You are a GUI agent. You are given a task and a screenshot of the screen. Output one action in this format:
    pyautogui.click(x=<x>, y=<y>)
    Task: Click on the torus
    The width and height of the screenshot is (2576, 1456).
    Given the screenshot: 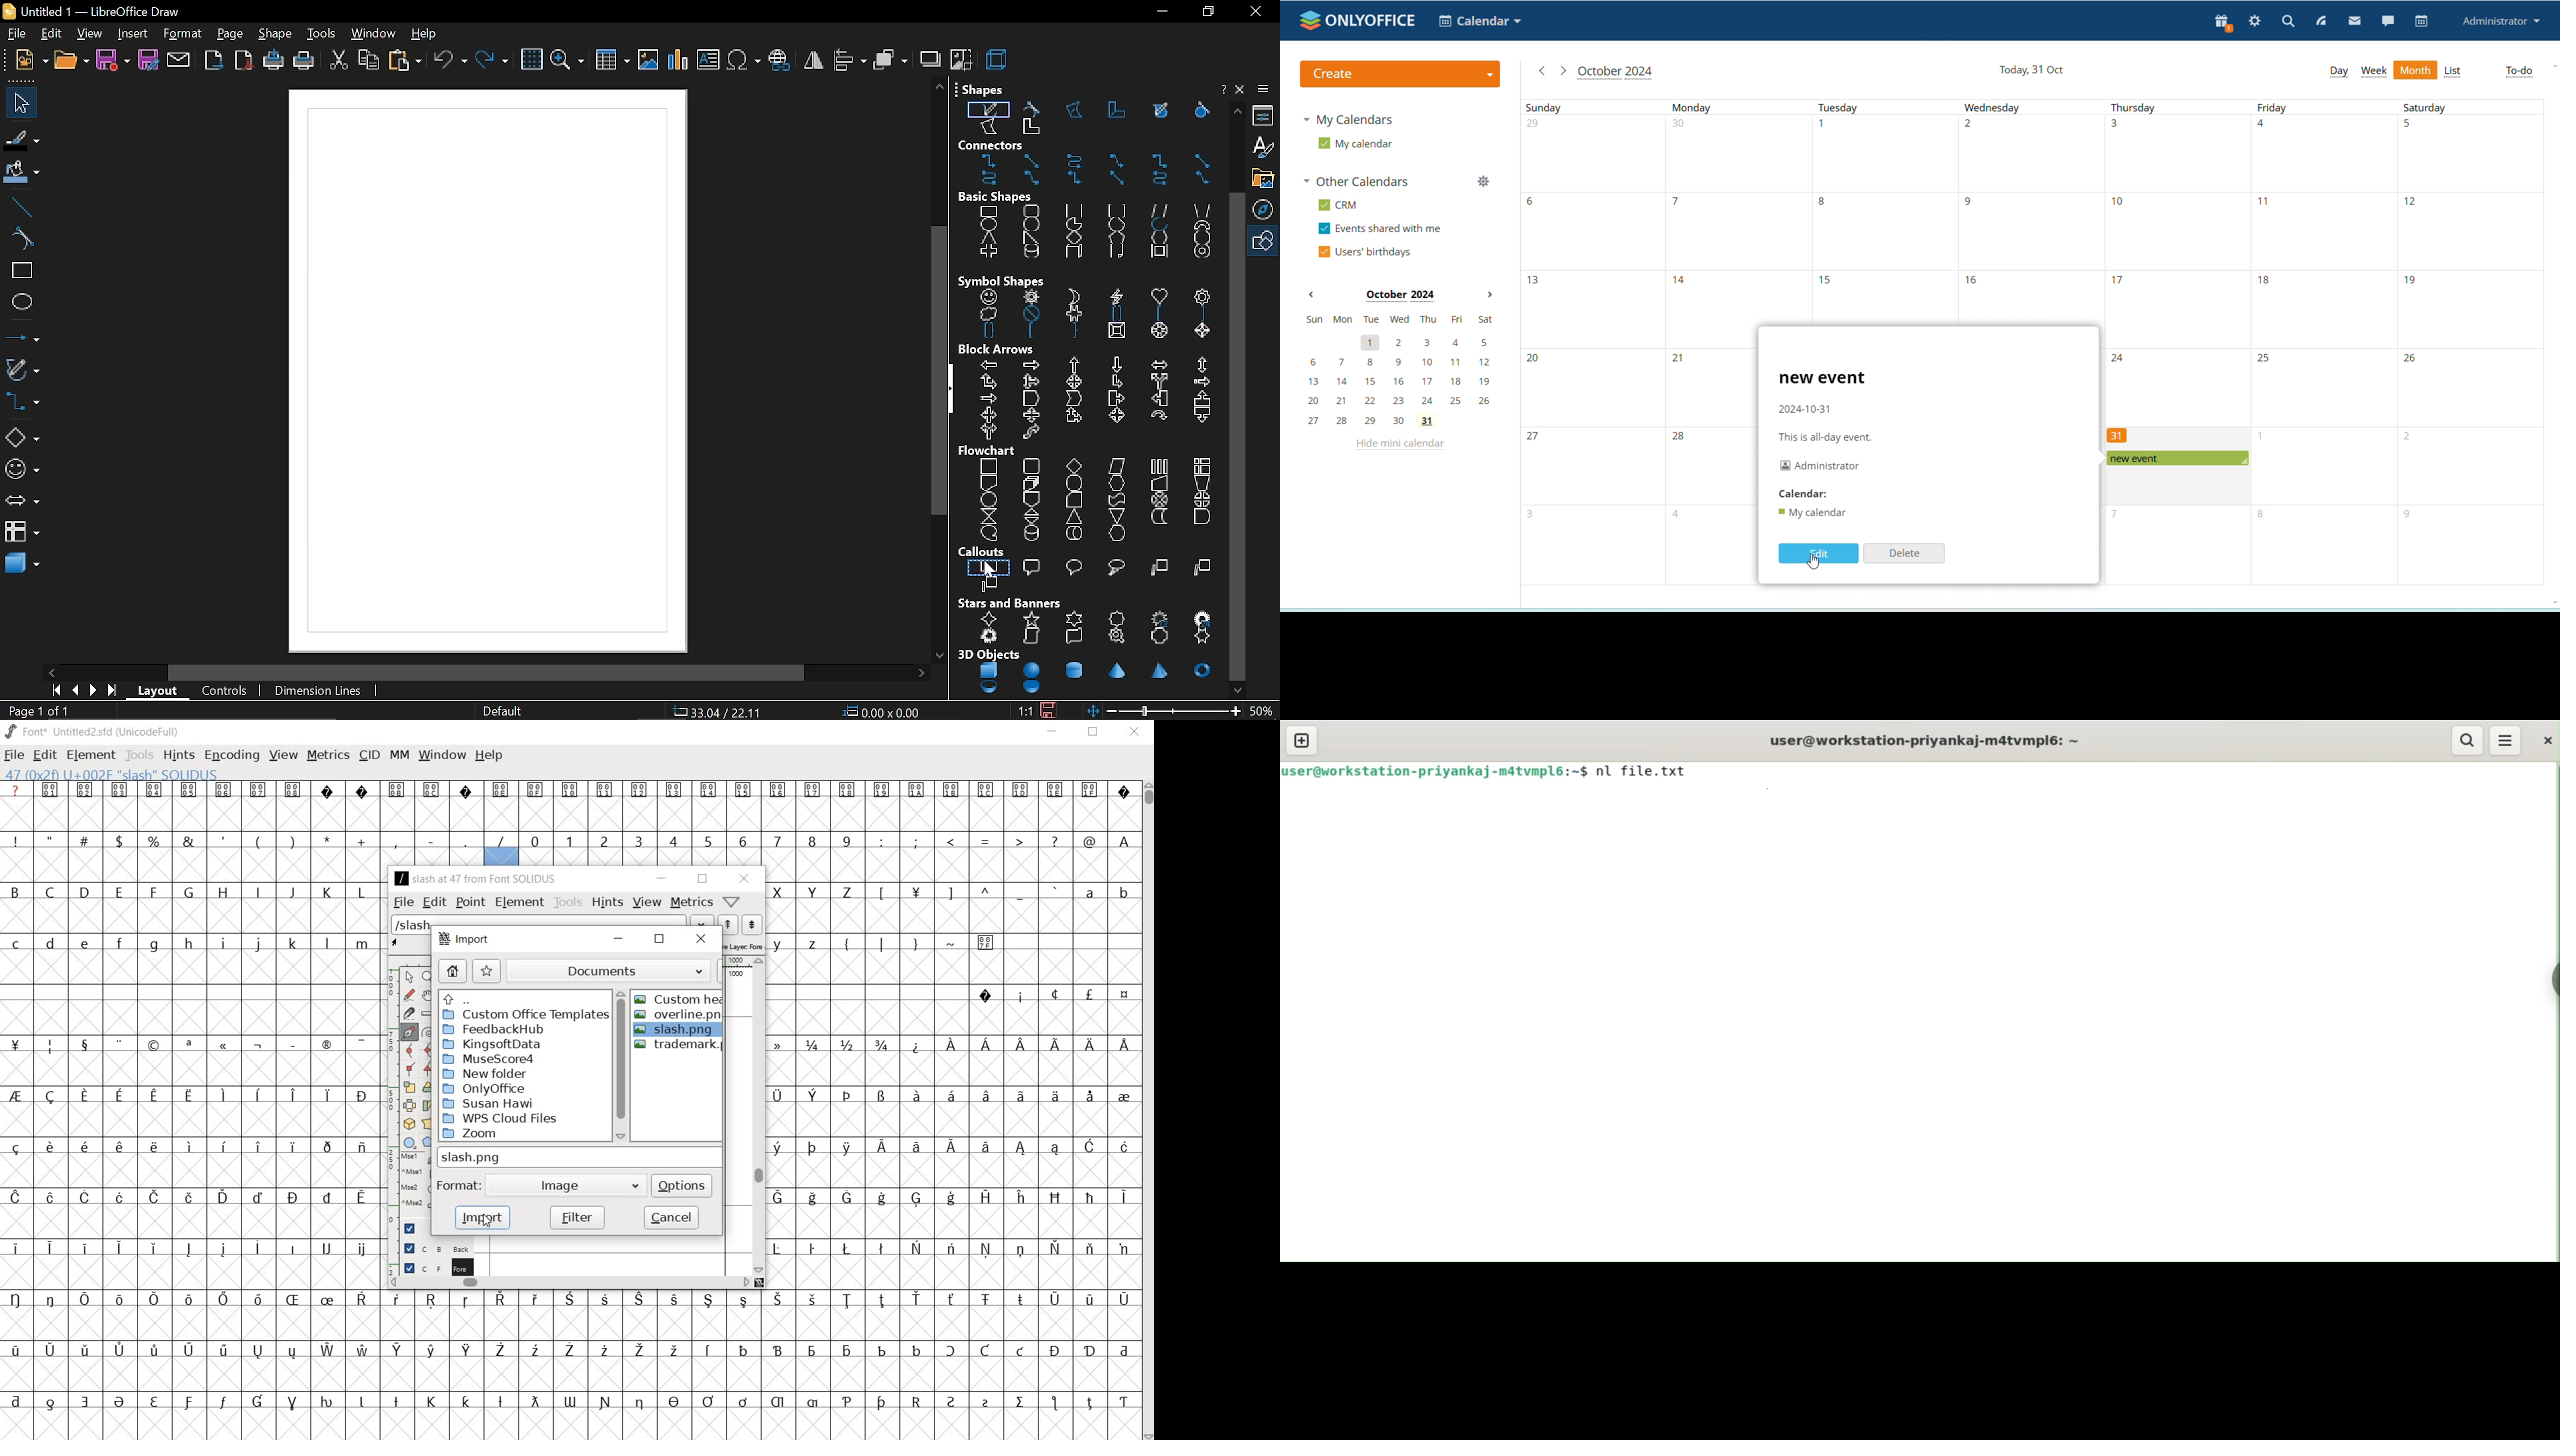 What is the action you would take?
    pyautogui.click(x=1203, y=670)
    